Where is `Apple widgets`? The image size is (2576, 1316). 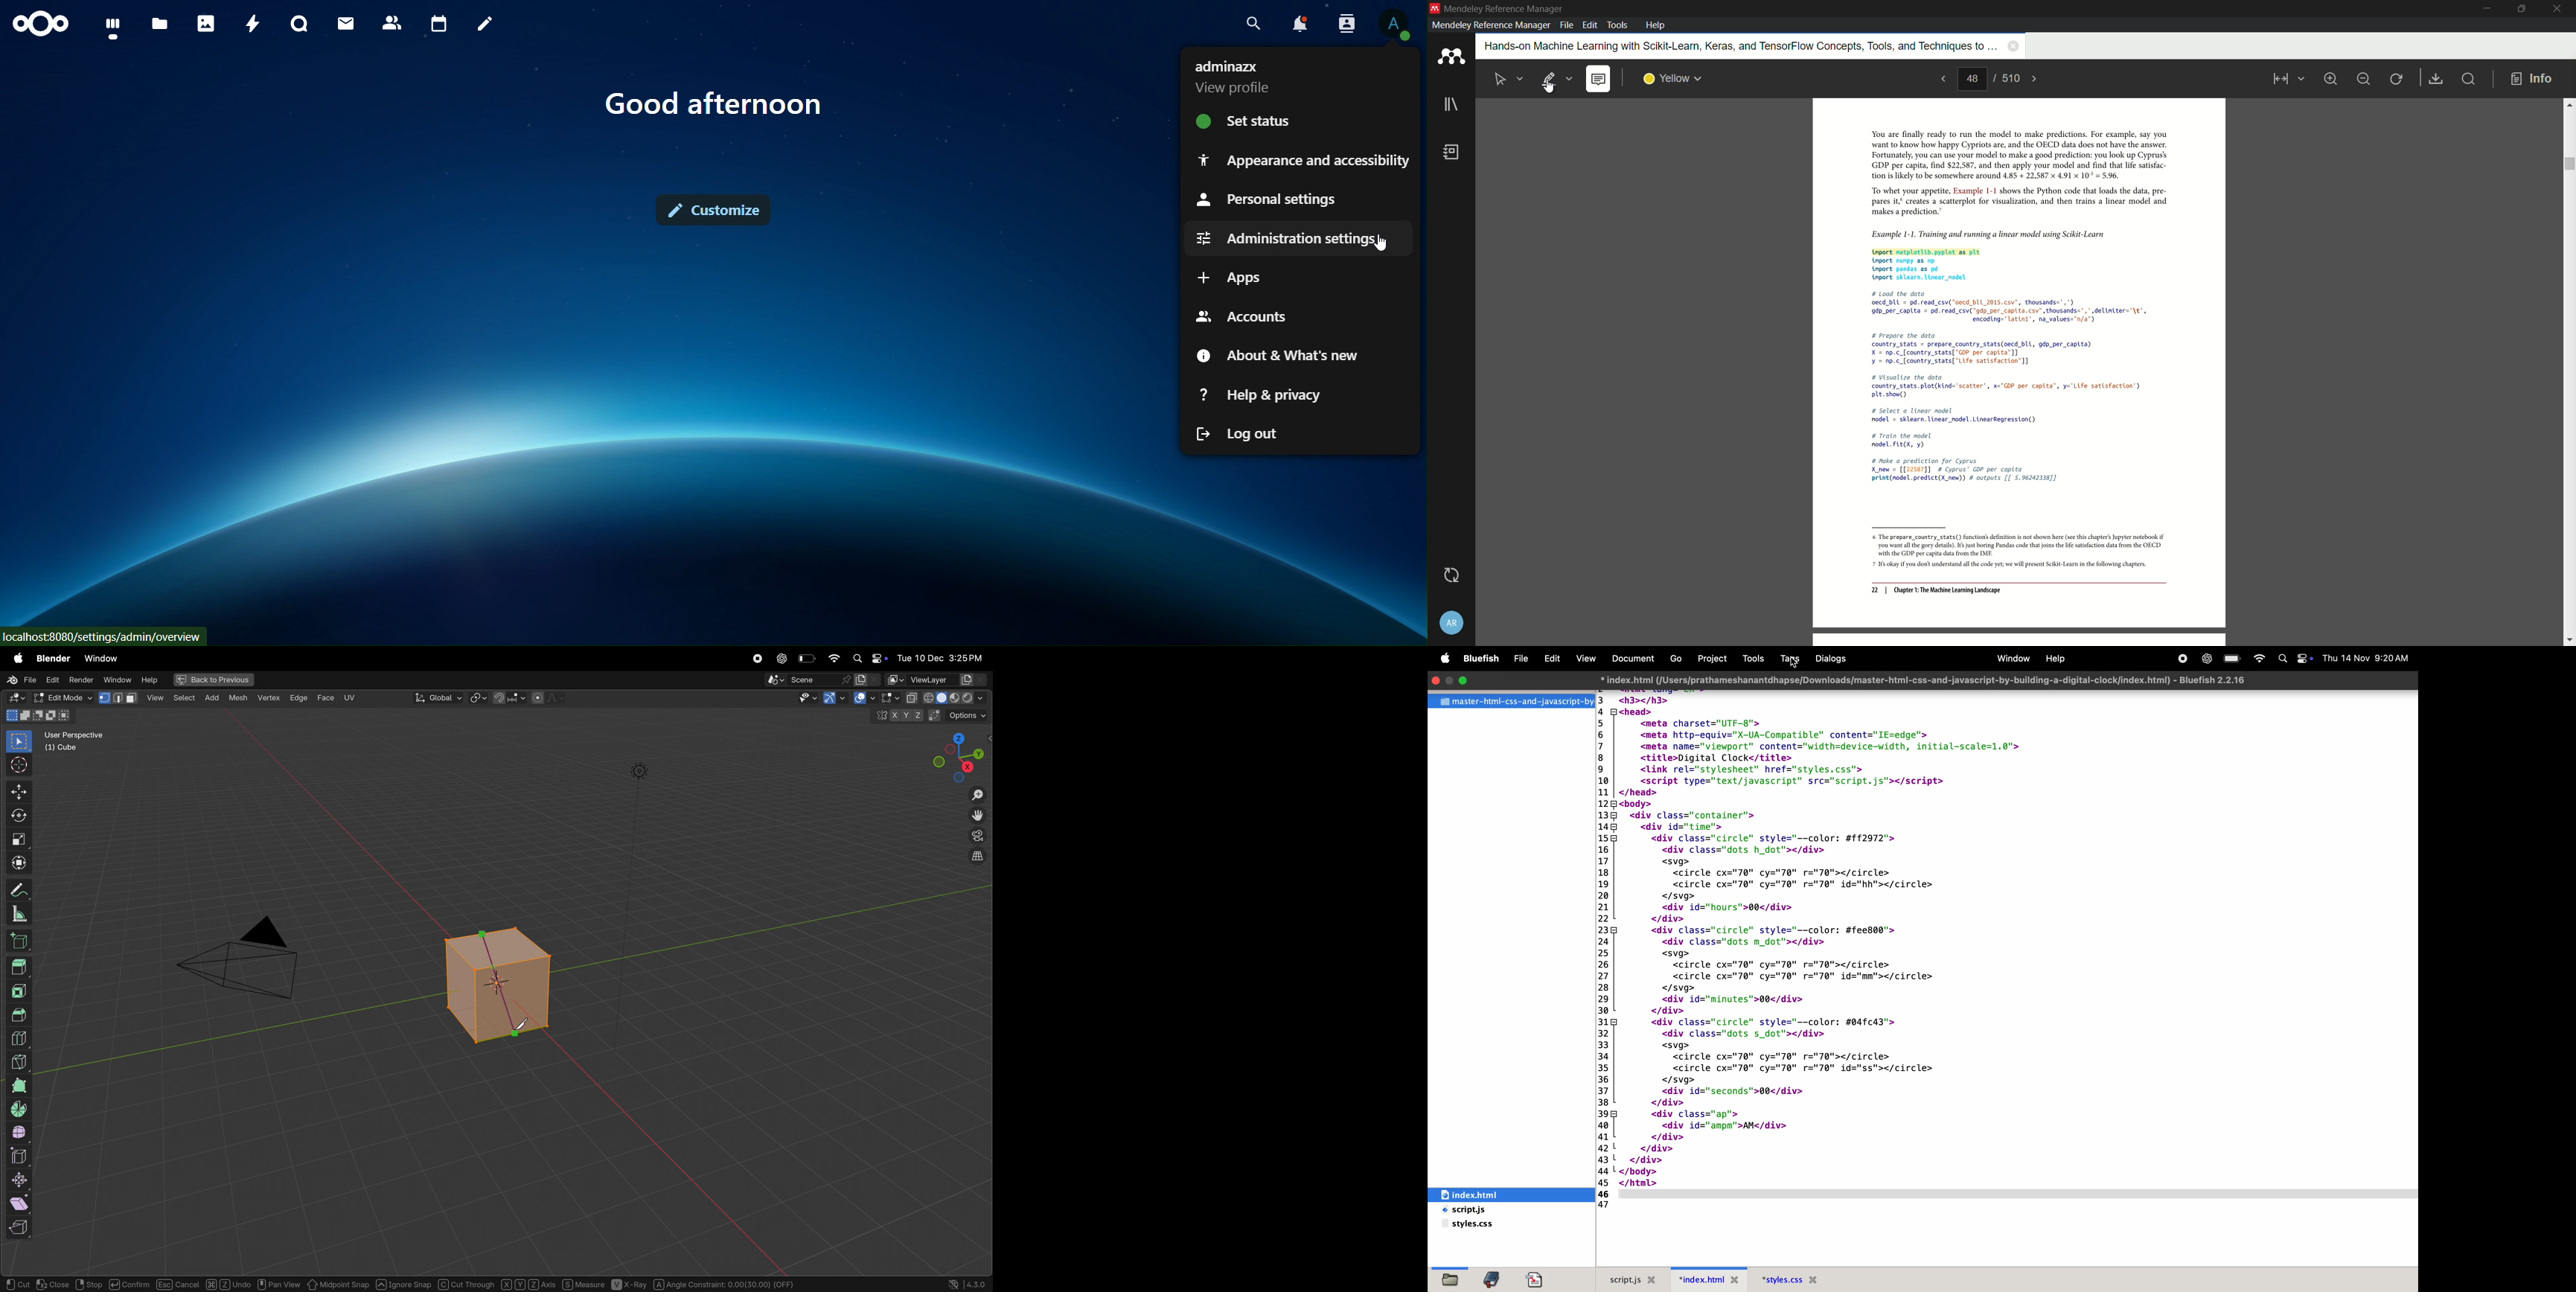
Apple widgets is located at coordinates (2293, 659).